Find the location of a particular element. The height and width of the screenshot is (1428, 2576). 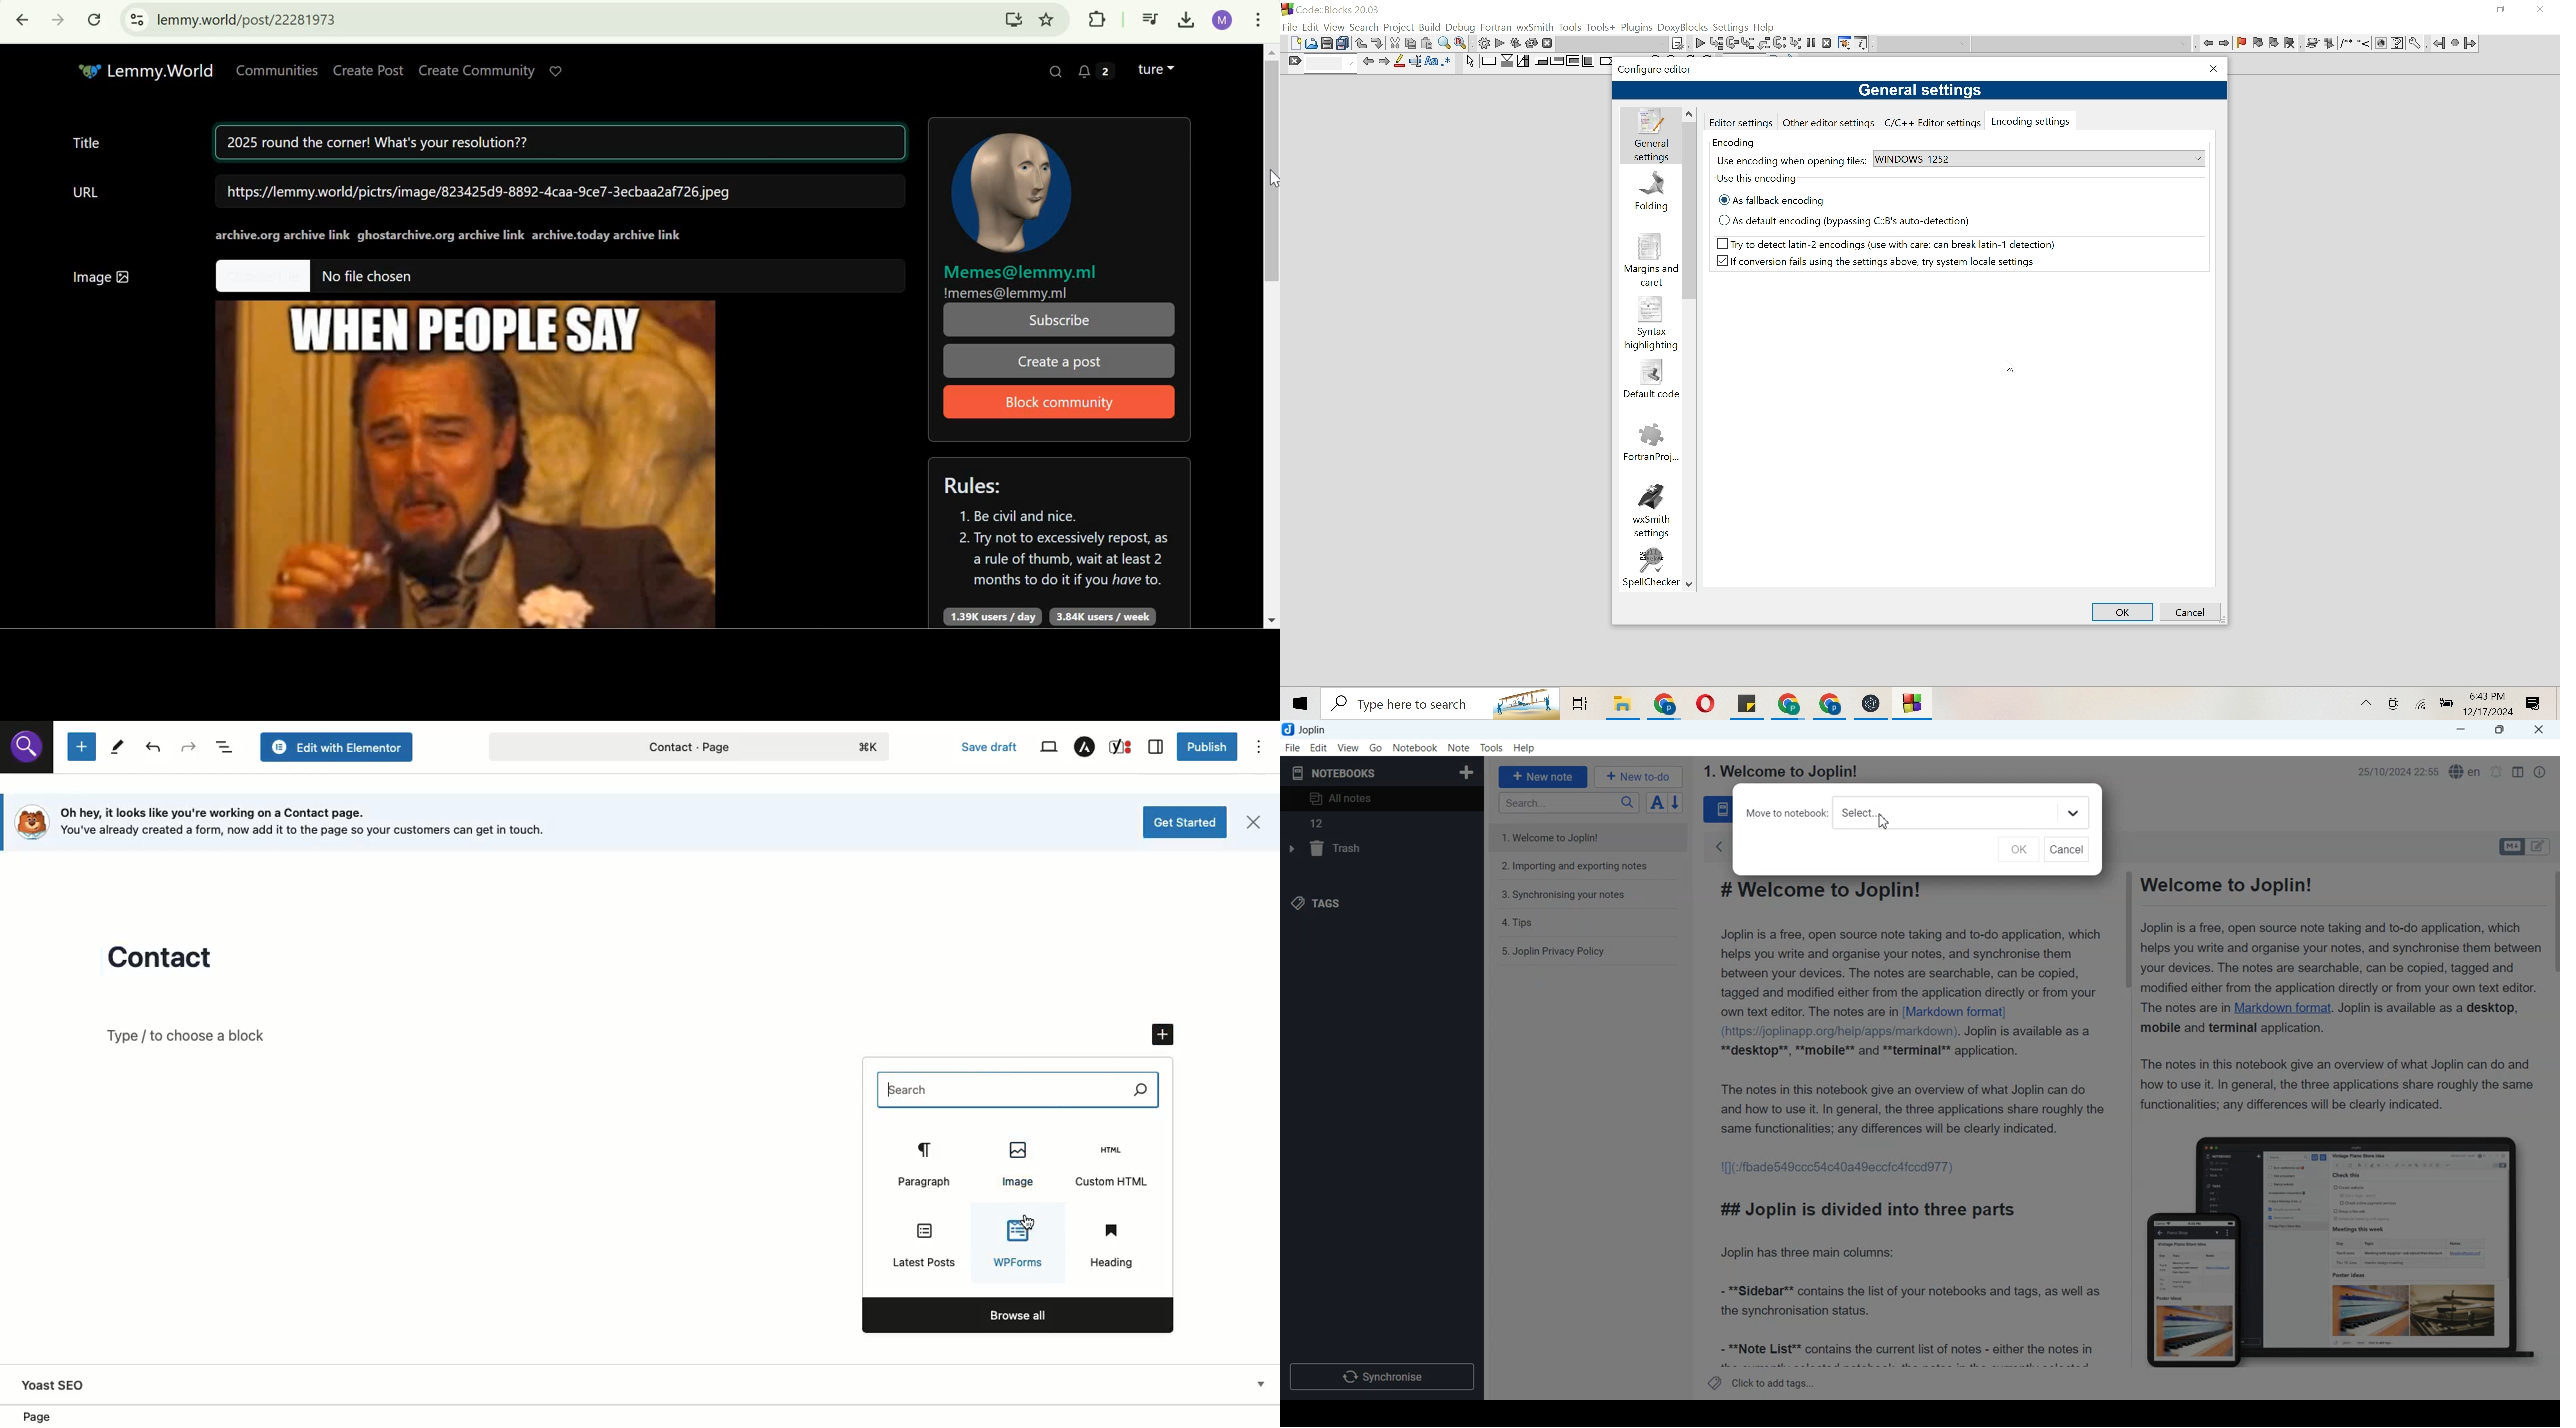

Battery is located at coordinates (2447, 702).